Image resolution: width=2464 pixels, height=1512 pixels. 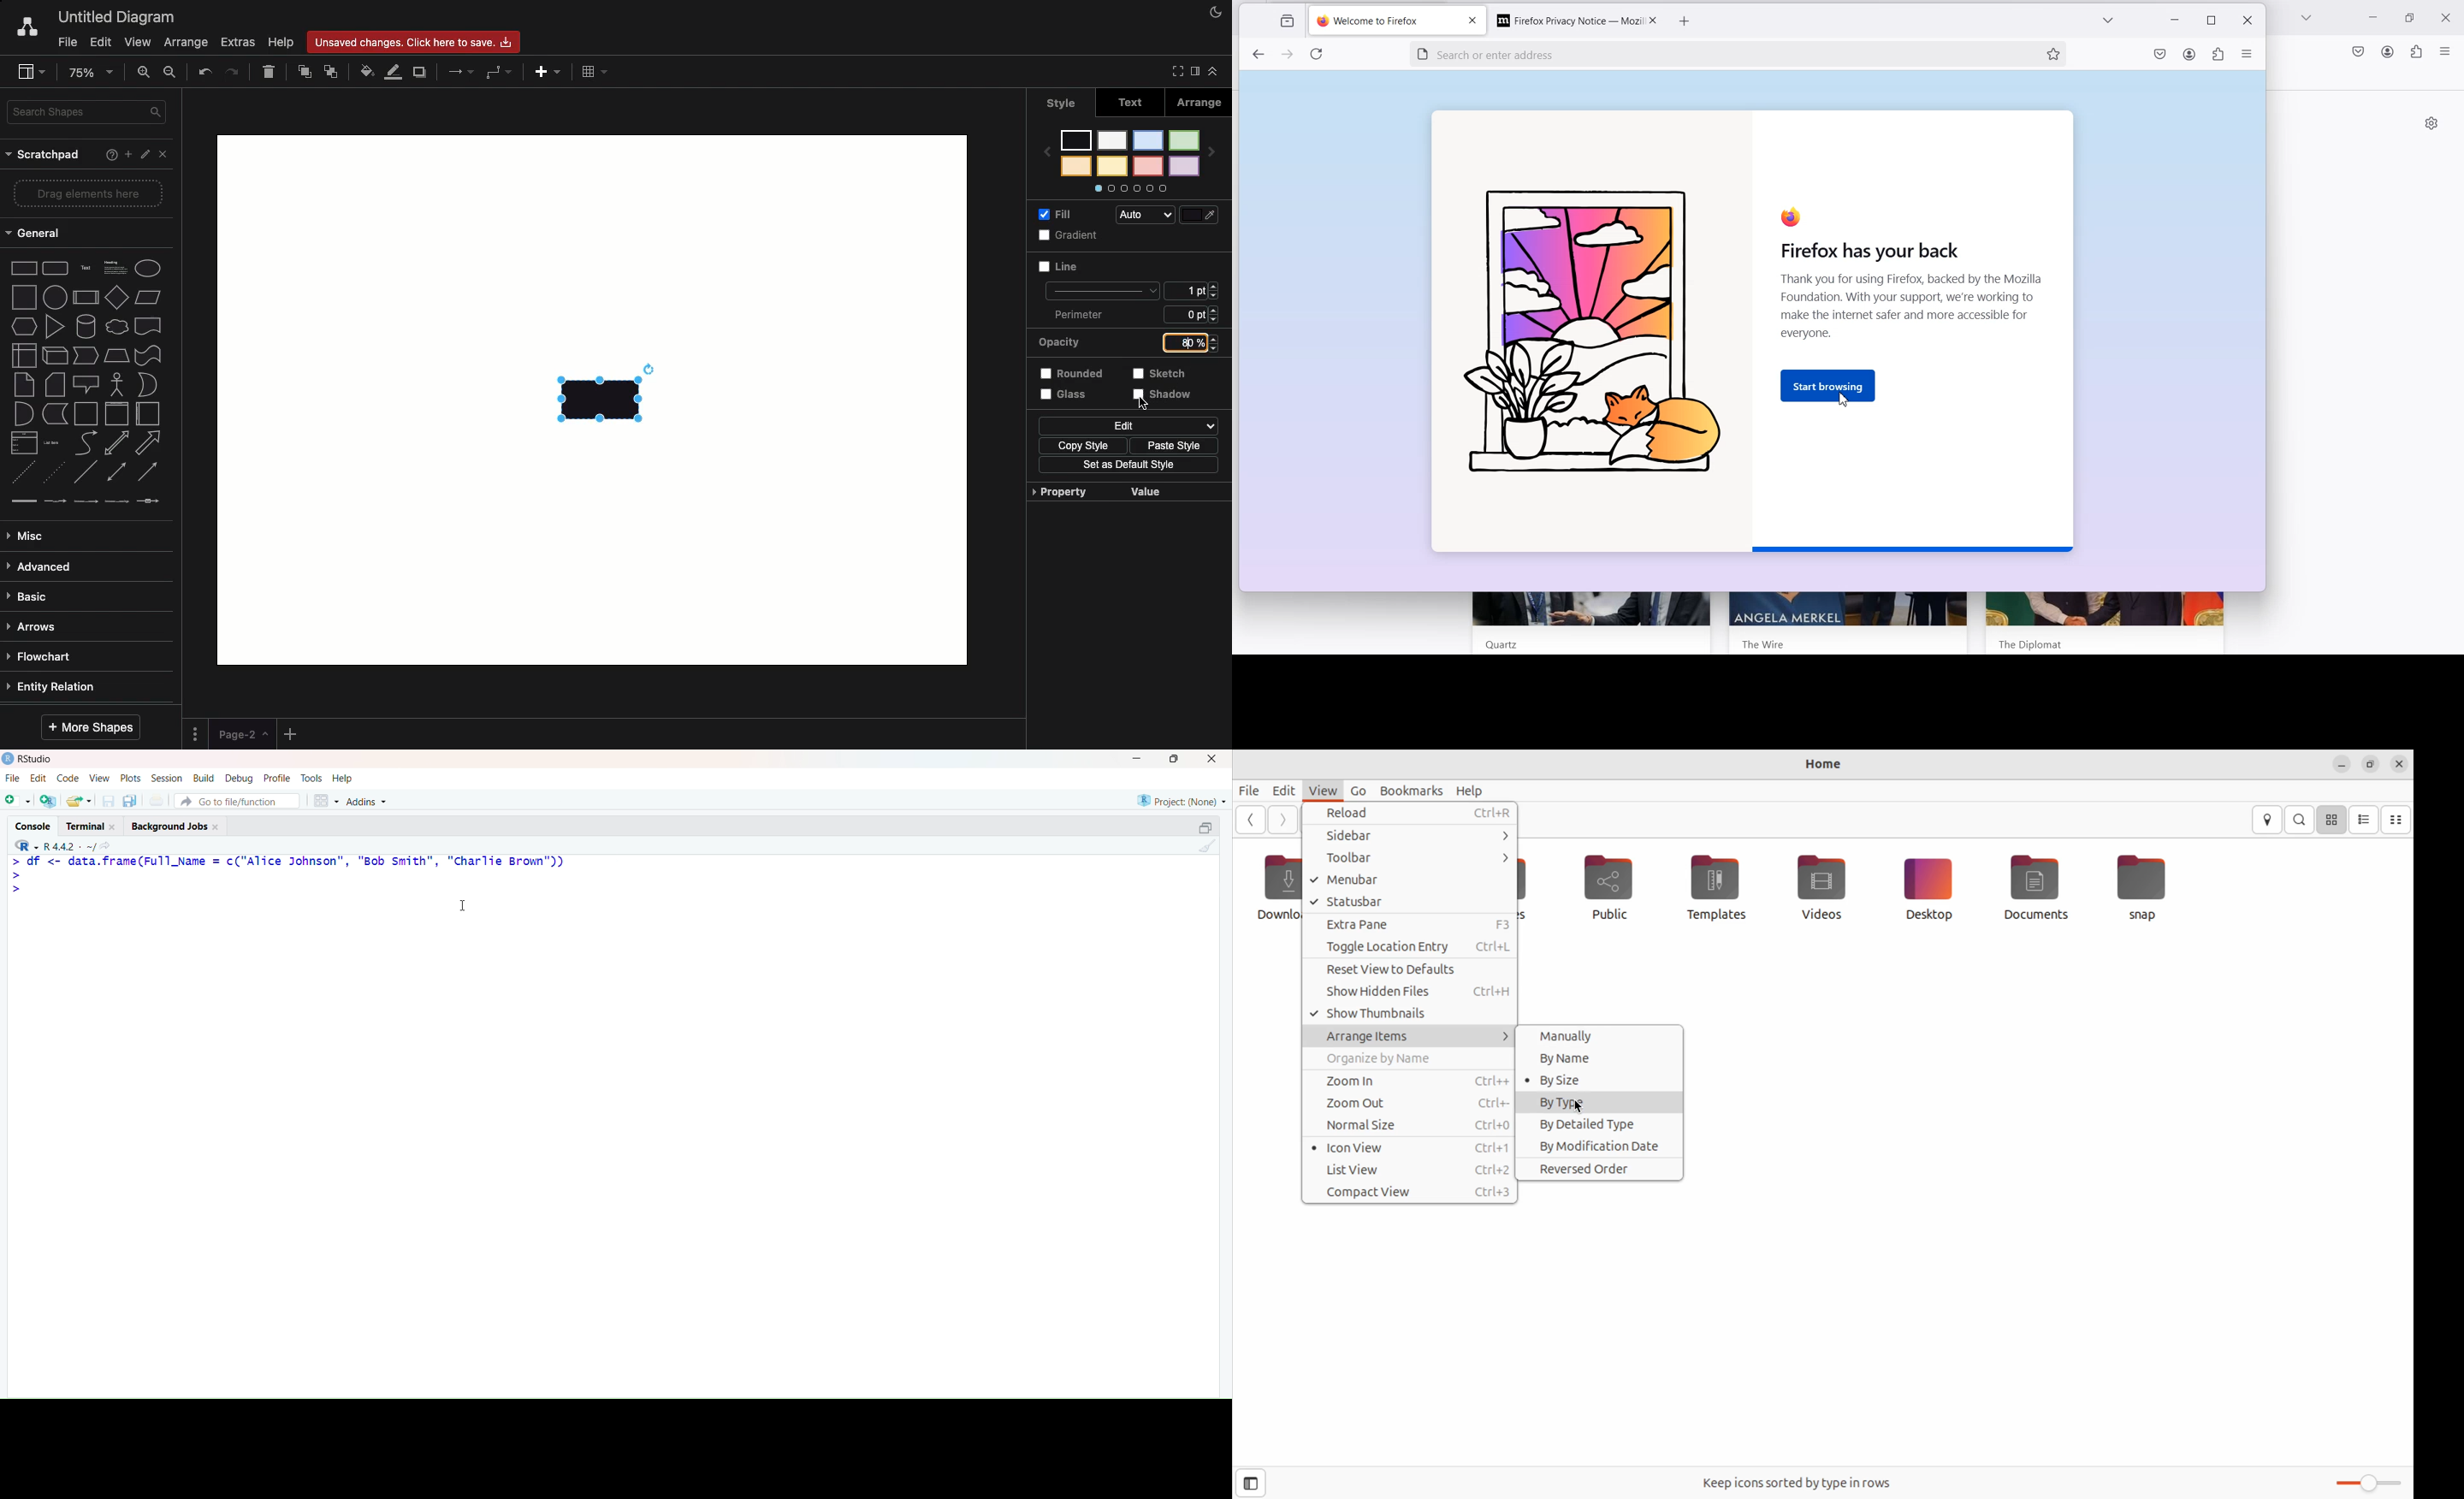 What do you see at coordinates (1652, 20) in the screenshot?
I see `Close` at bounding box center [1652, 20].